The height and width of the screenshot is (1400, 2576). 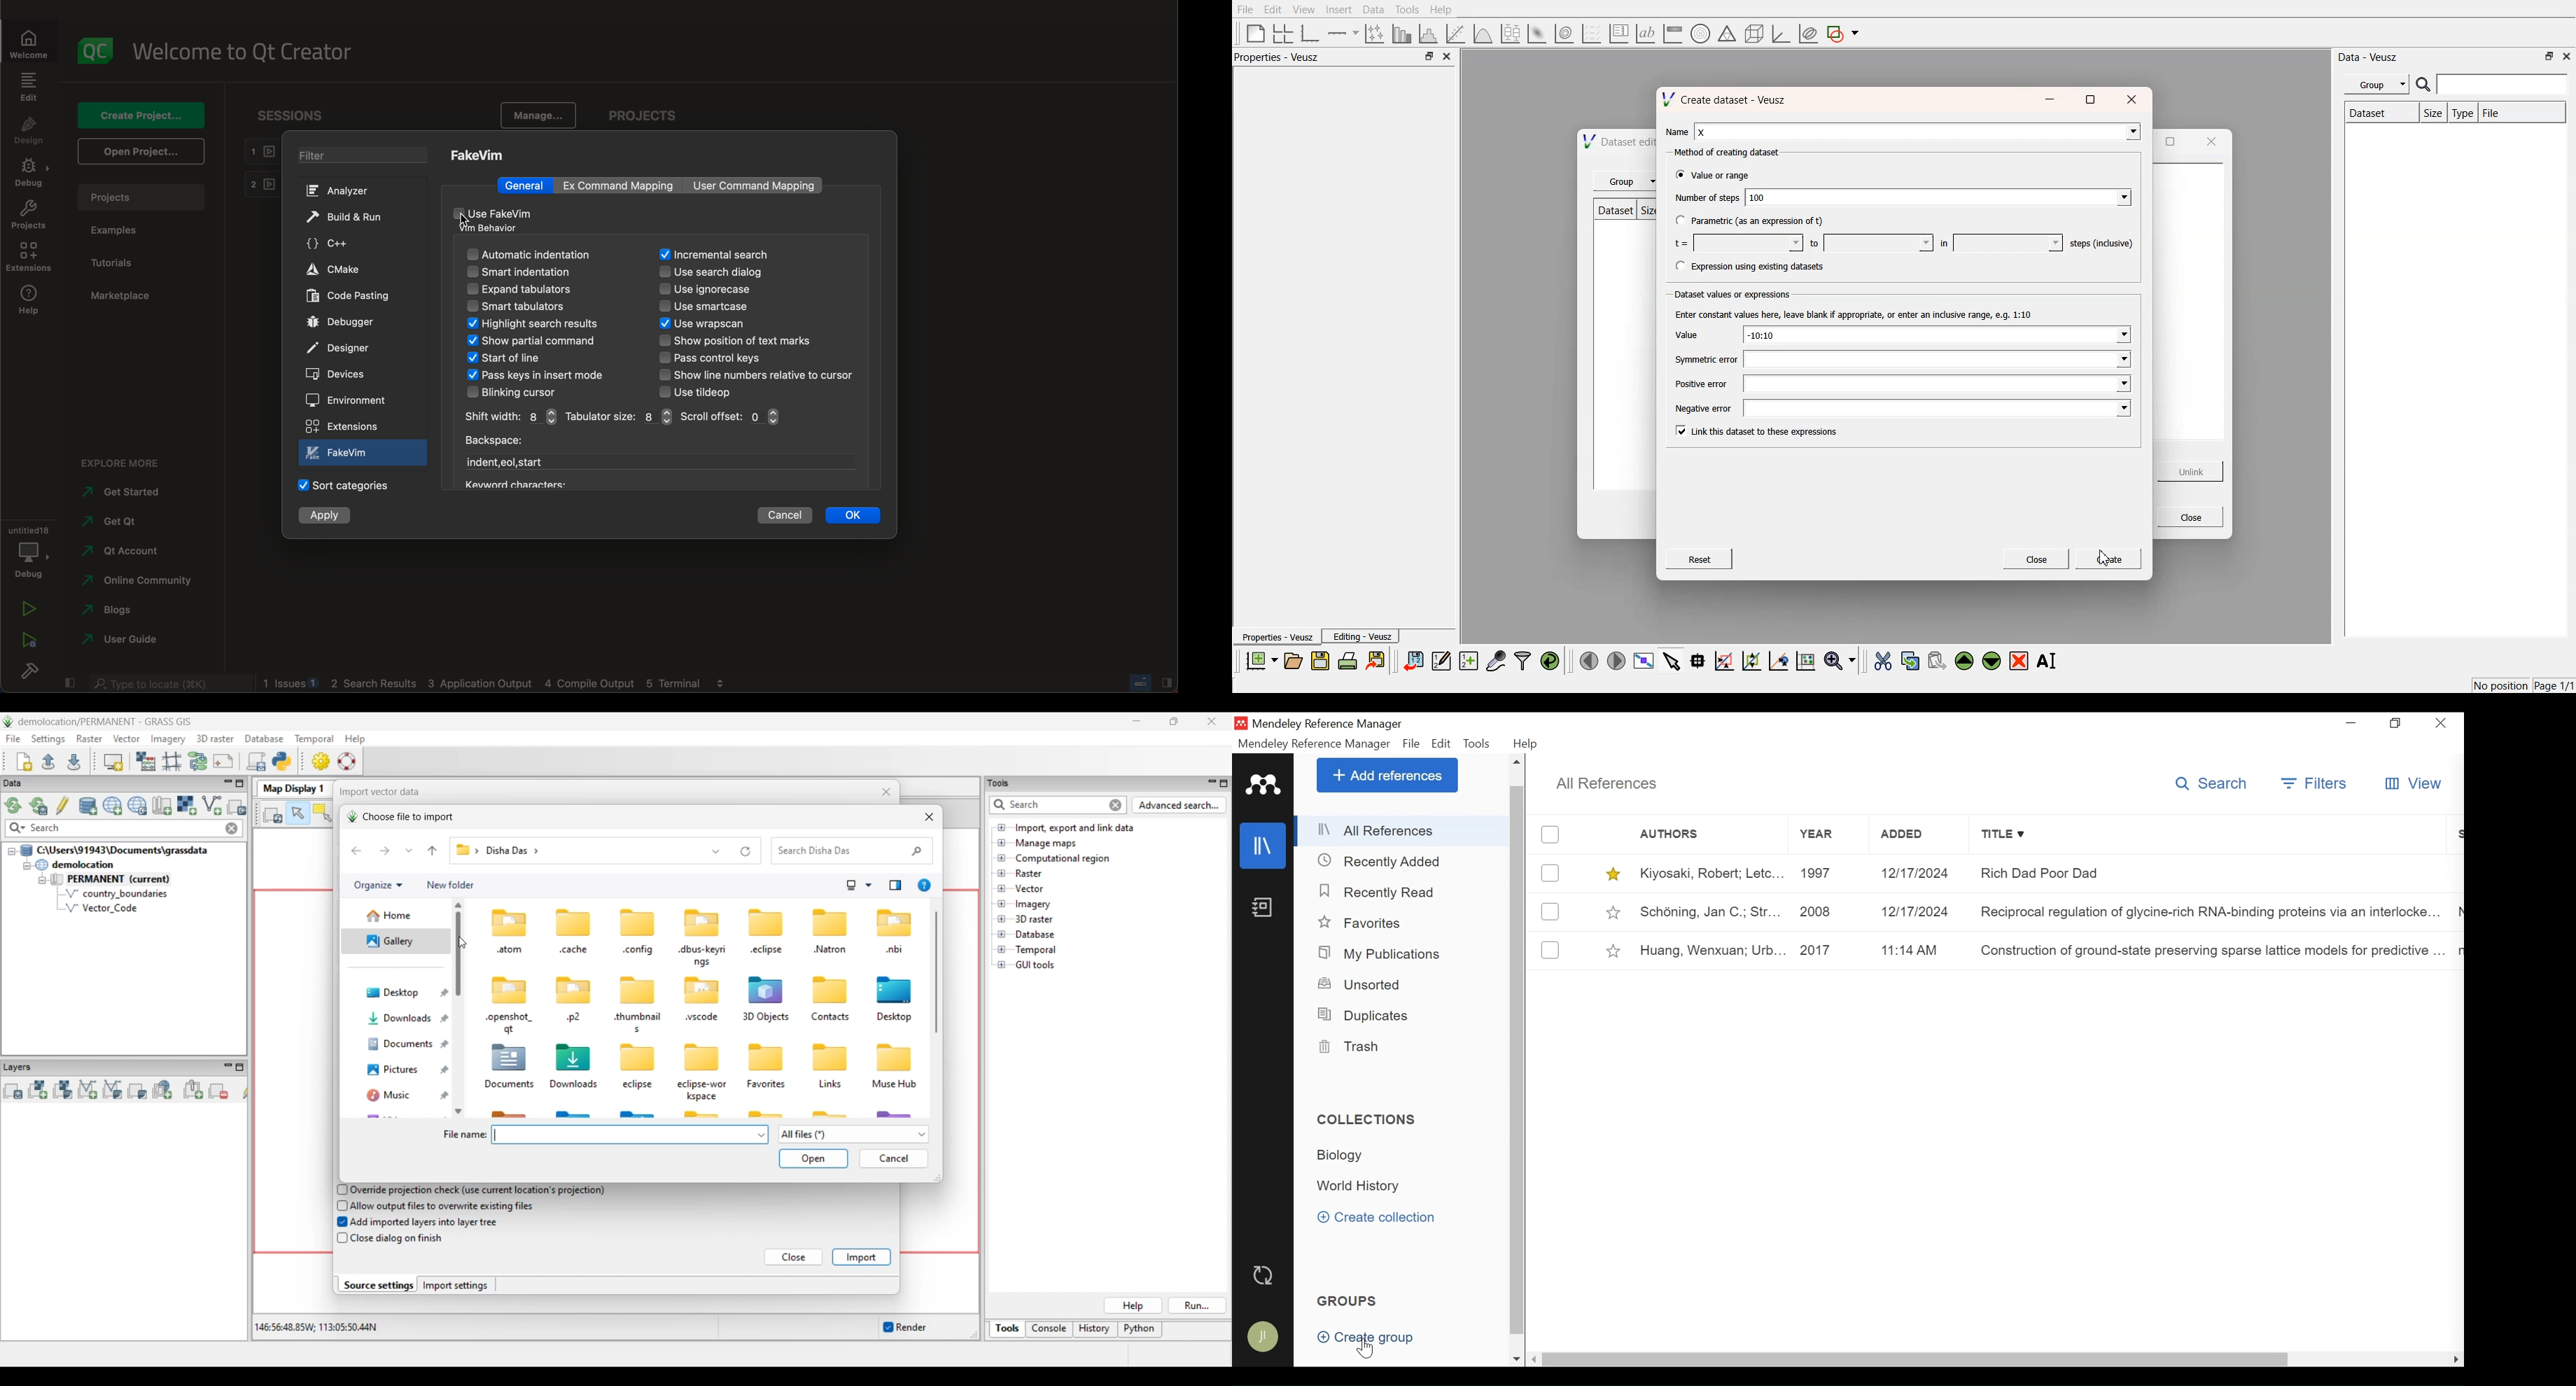 What do you see at coordinates (509, 358) in the screenshot?
I see `start of line` at bounding box center [509, 358].